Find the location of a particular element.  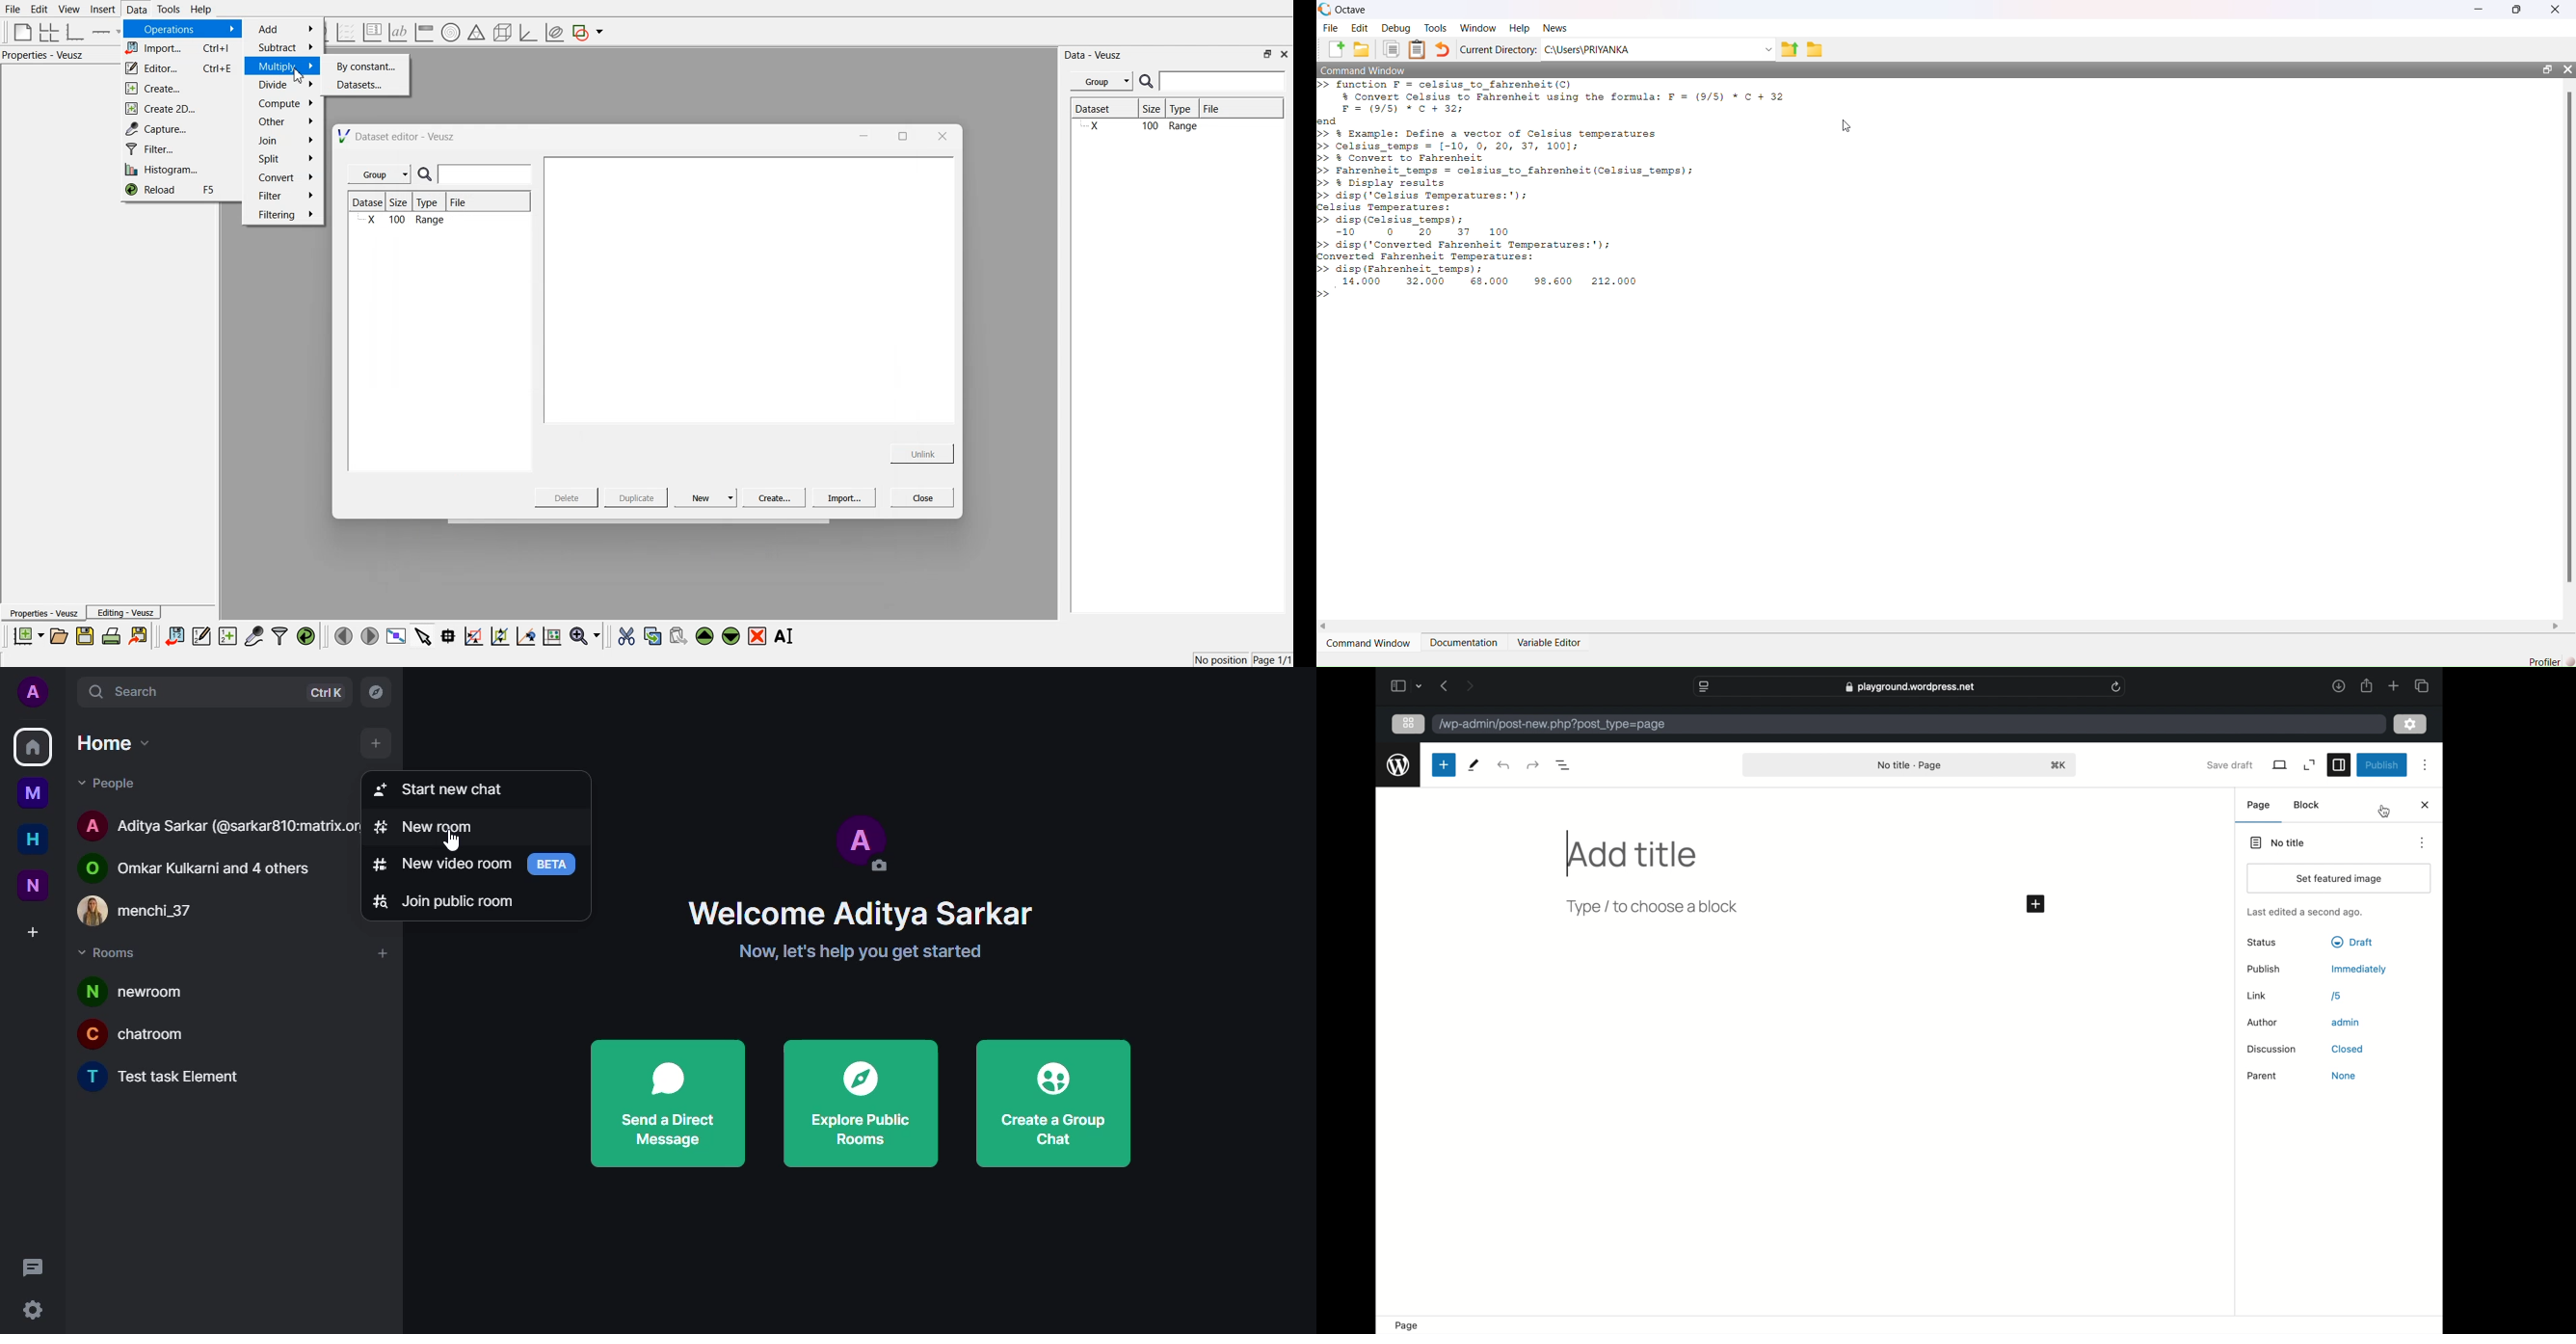

myspace is located at coordinates (34, 793).